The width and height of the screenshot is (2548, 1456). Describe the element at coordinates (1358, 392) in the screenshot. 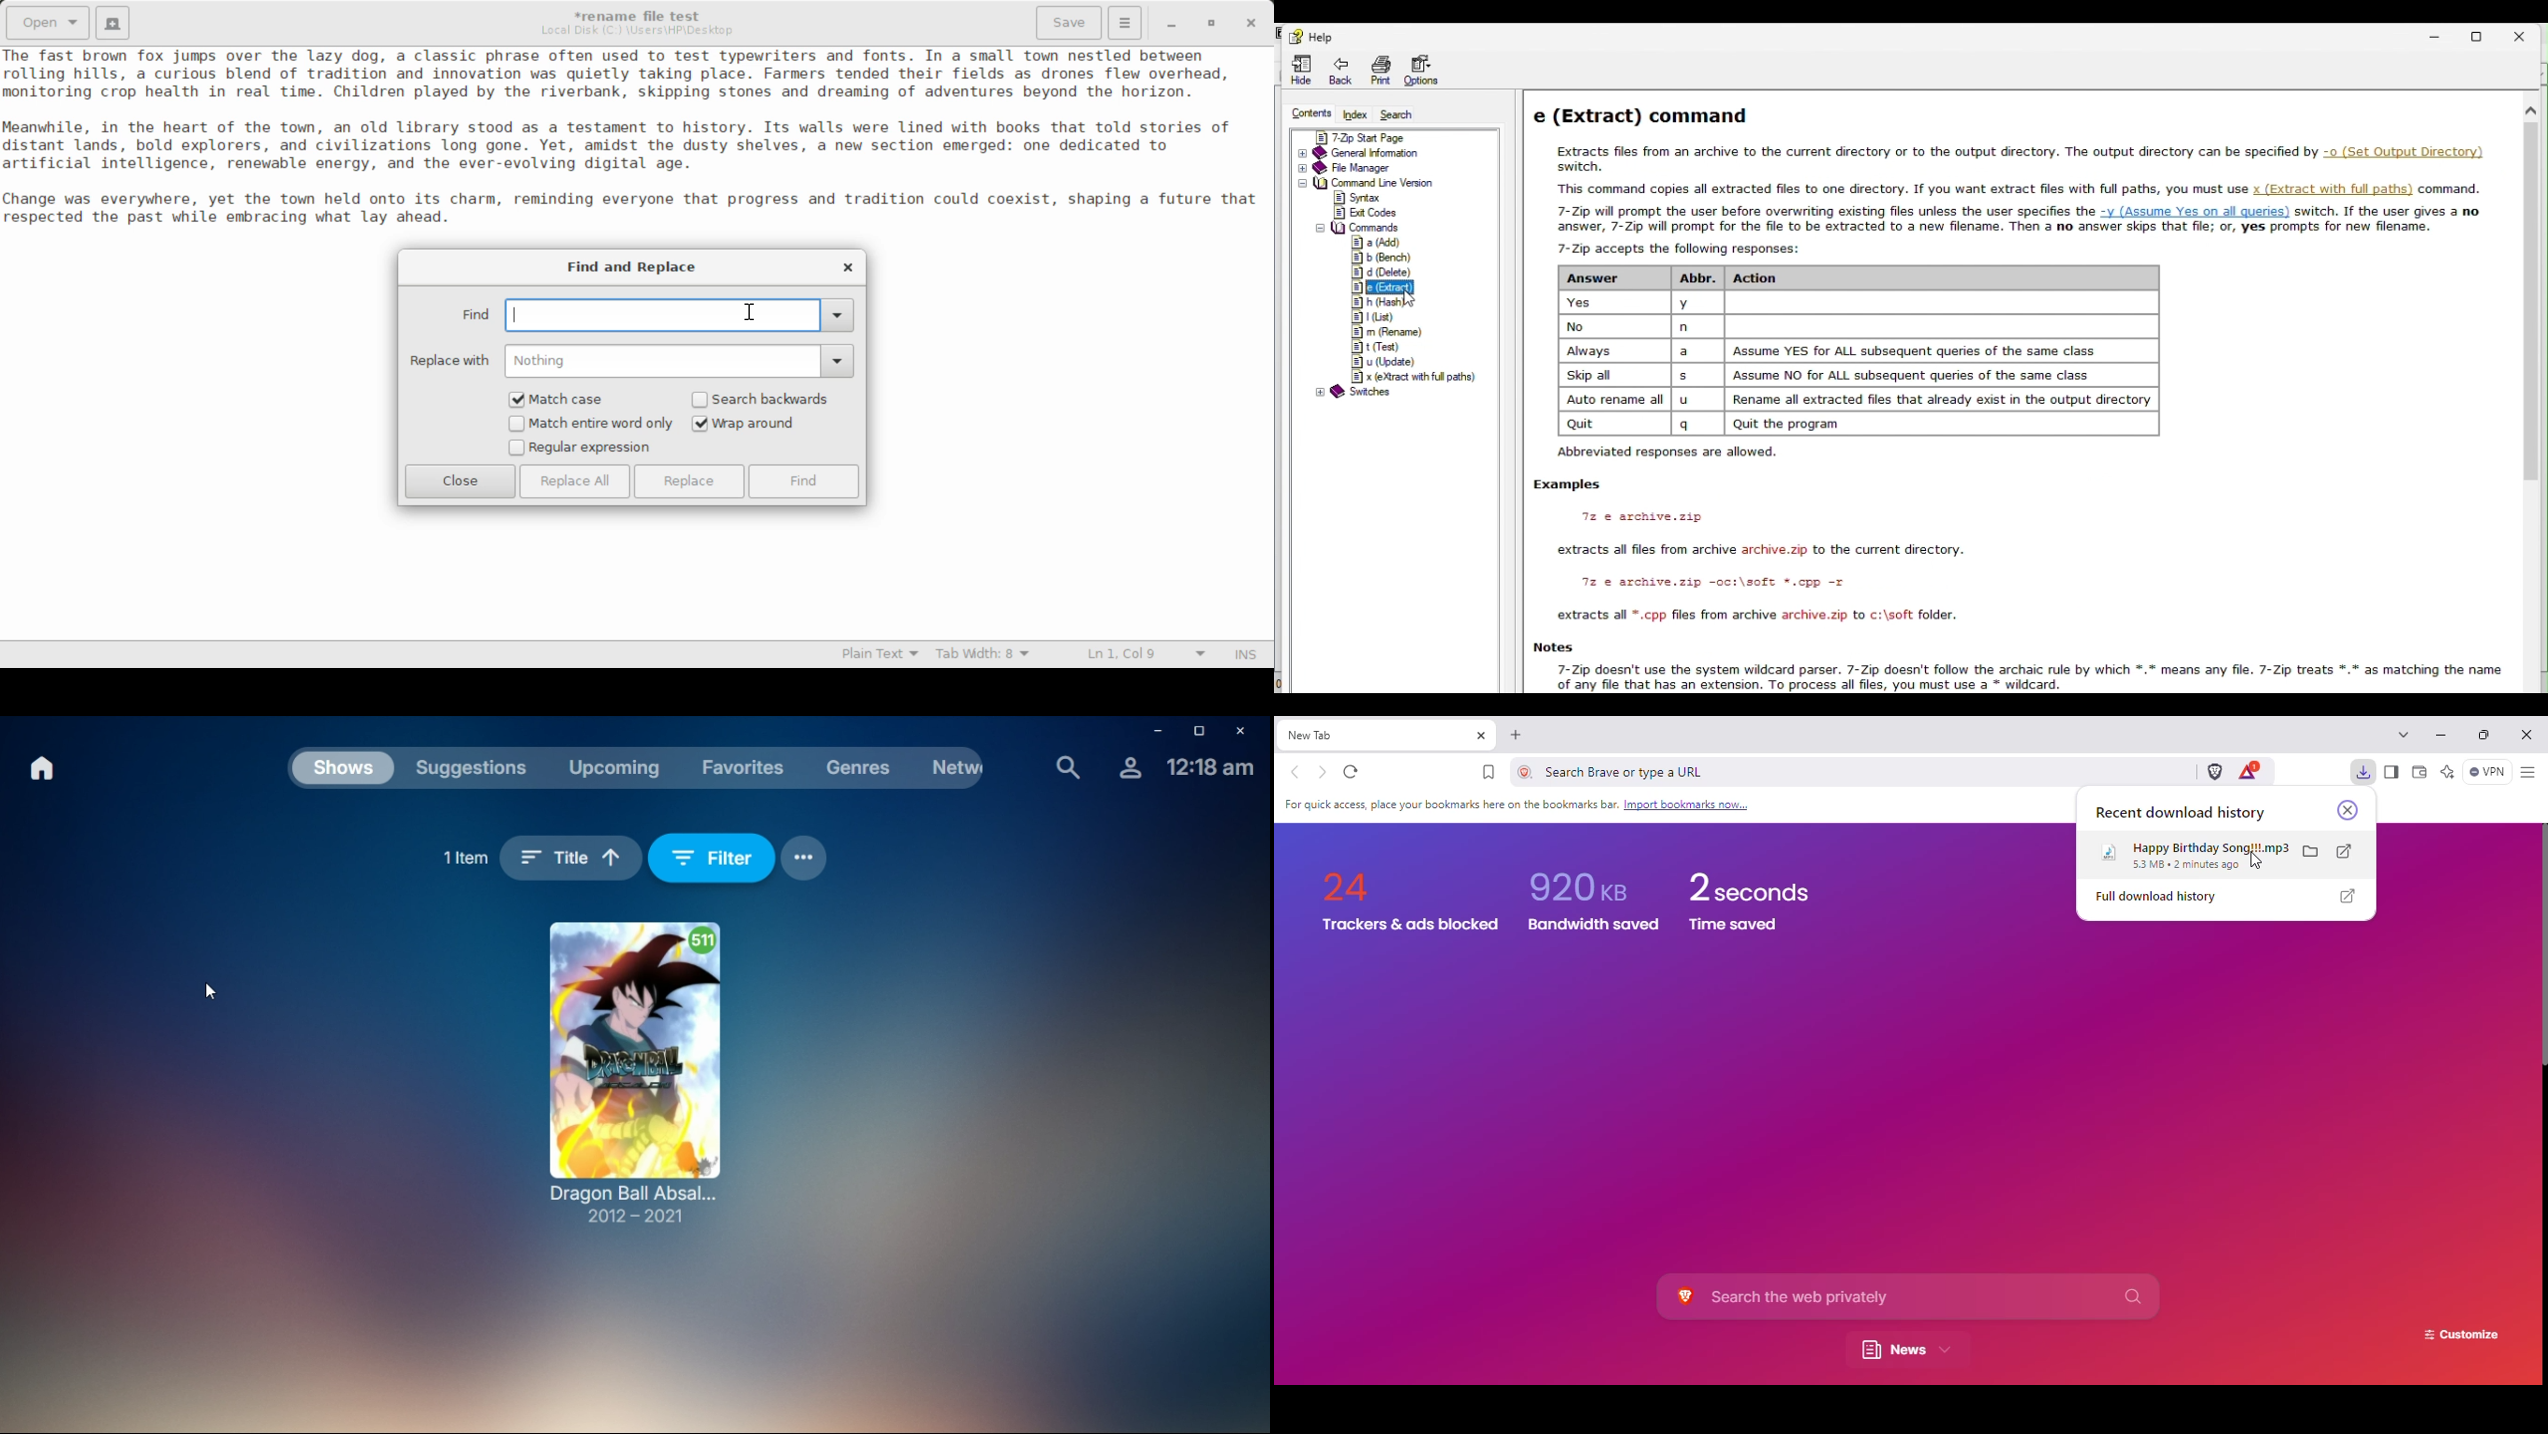

I see `Switches` at that location.